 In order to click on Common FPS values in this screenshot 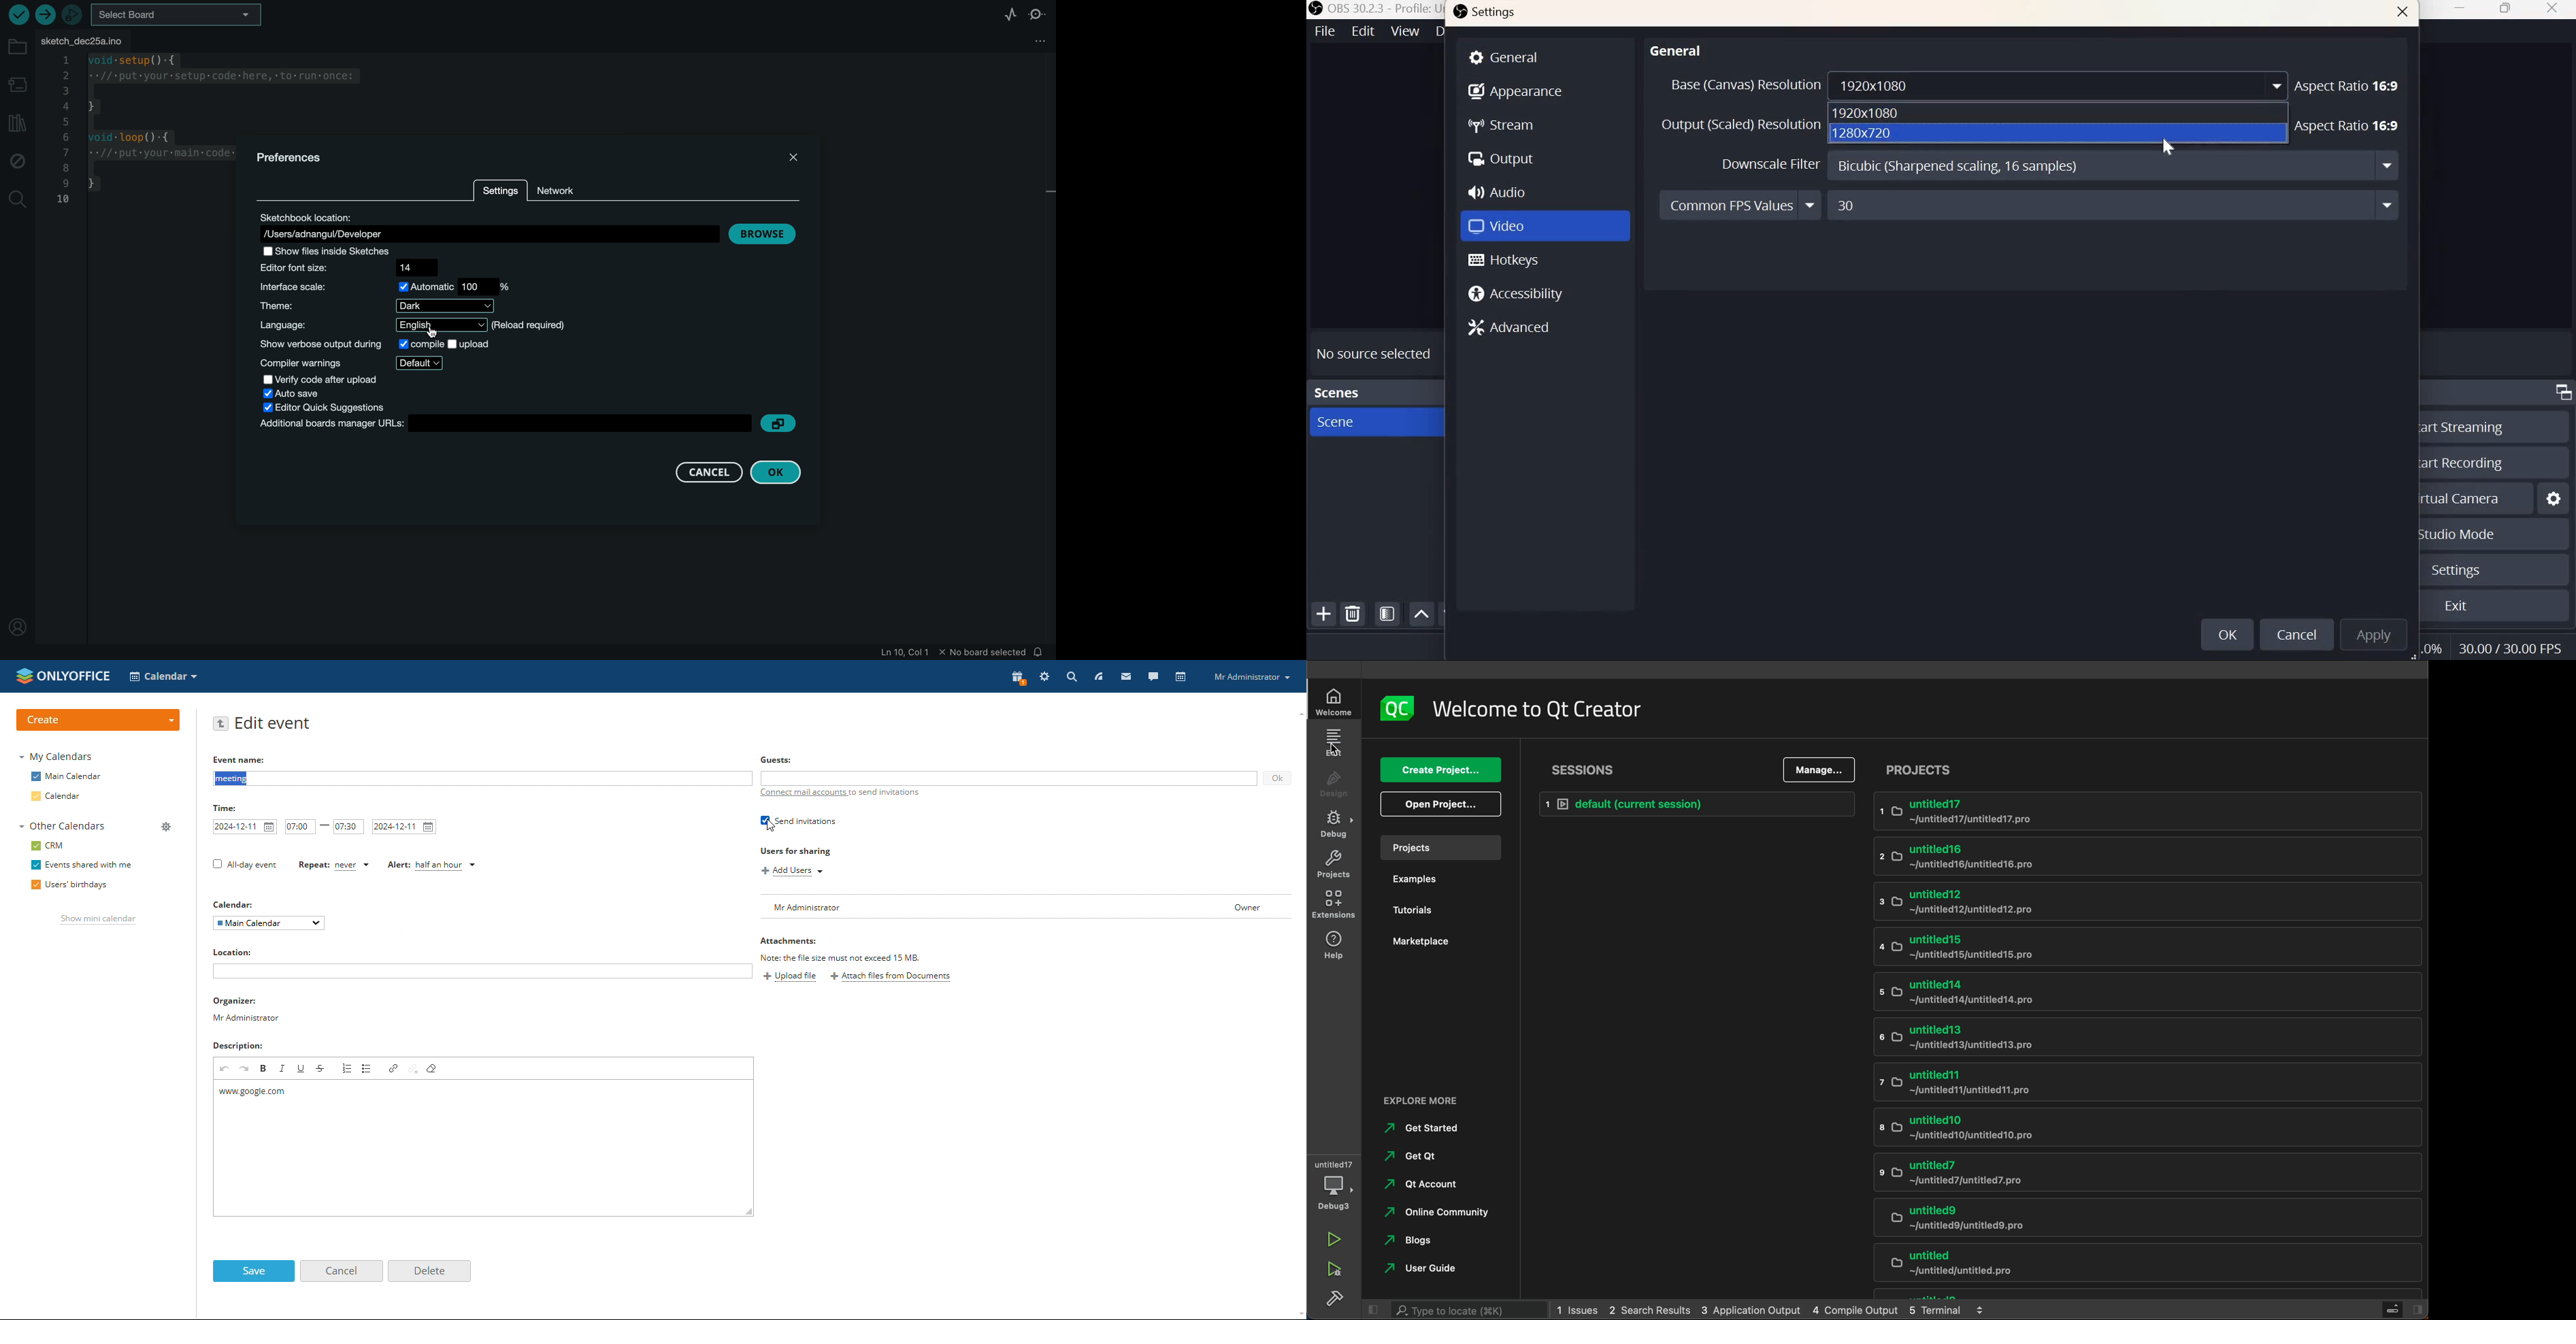, I will do `click(1741, 206)`.